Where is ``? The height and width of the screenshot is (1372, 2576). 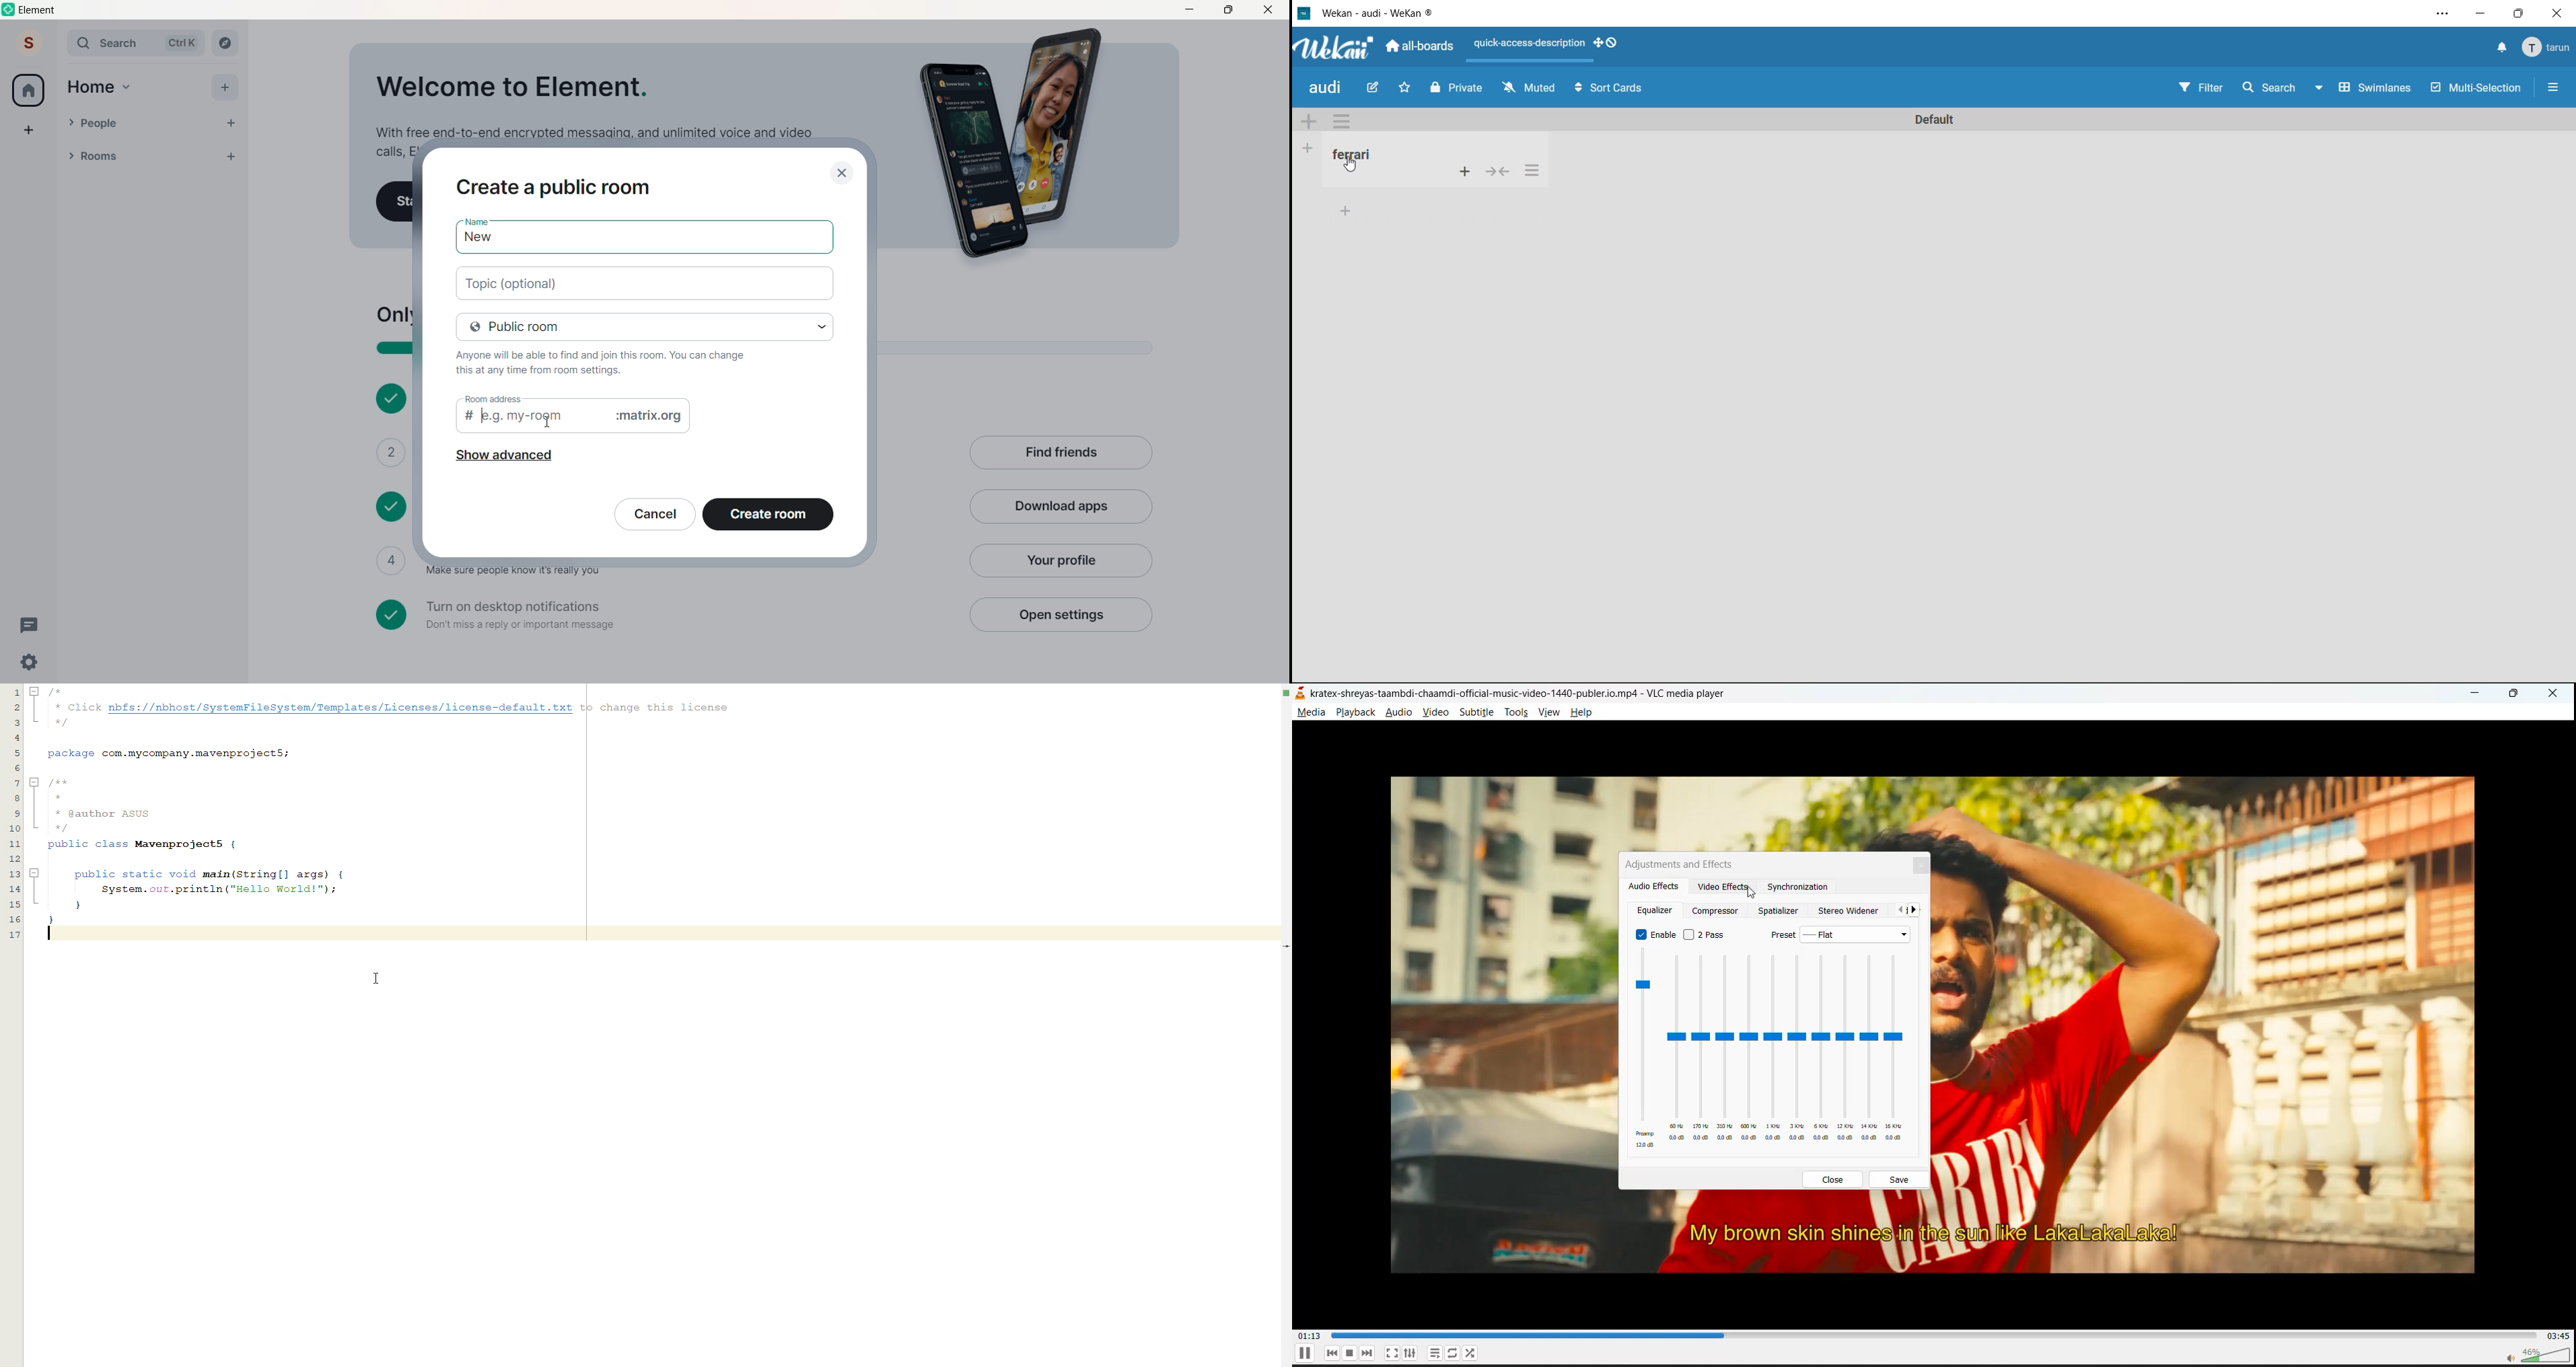  is located at coordinates (1824, 1048).